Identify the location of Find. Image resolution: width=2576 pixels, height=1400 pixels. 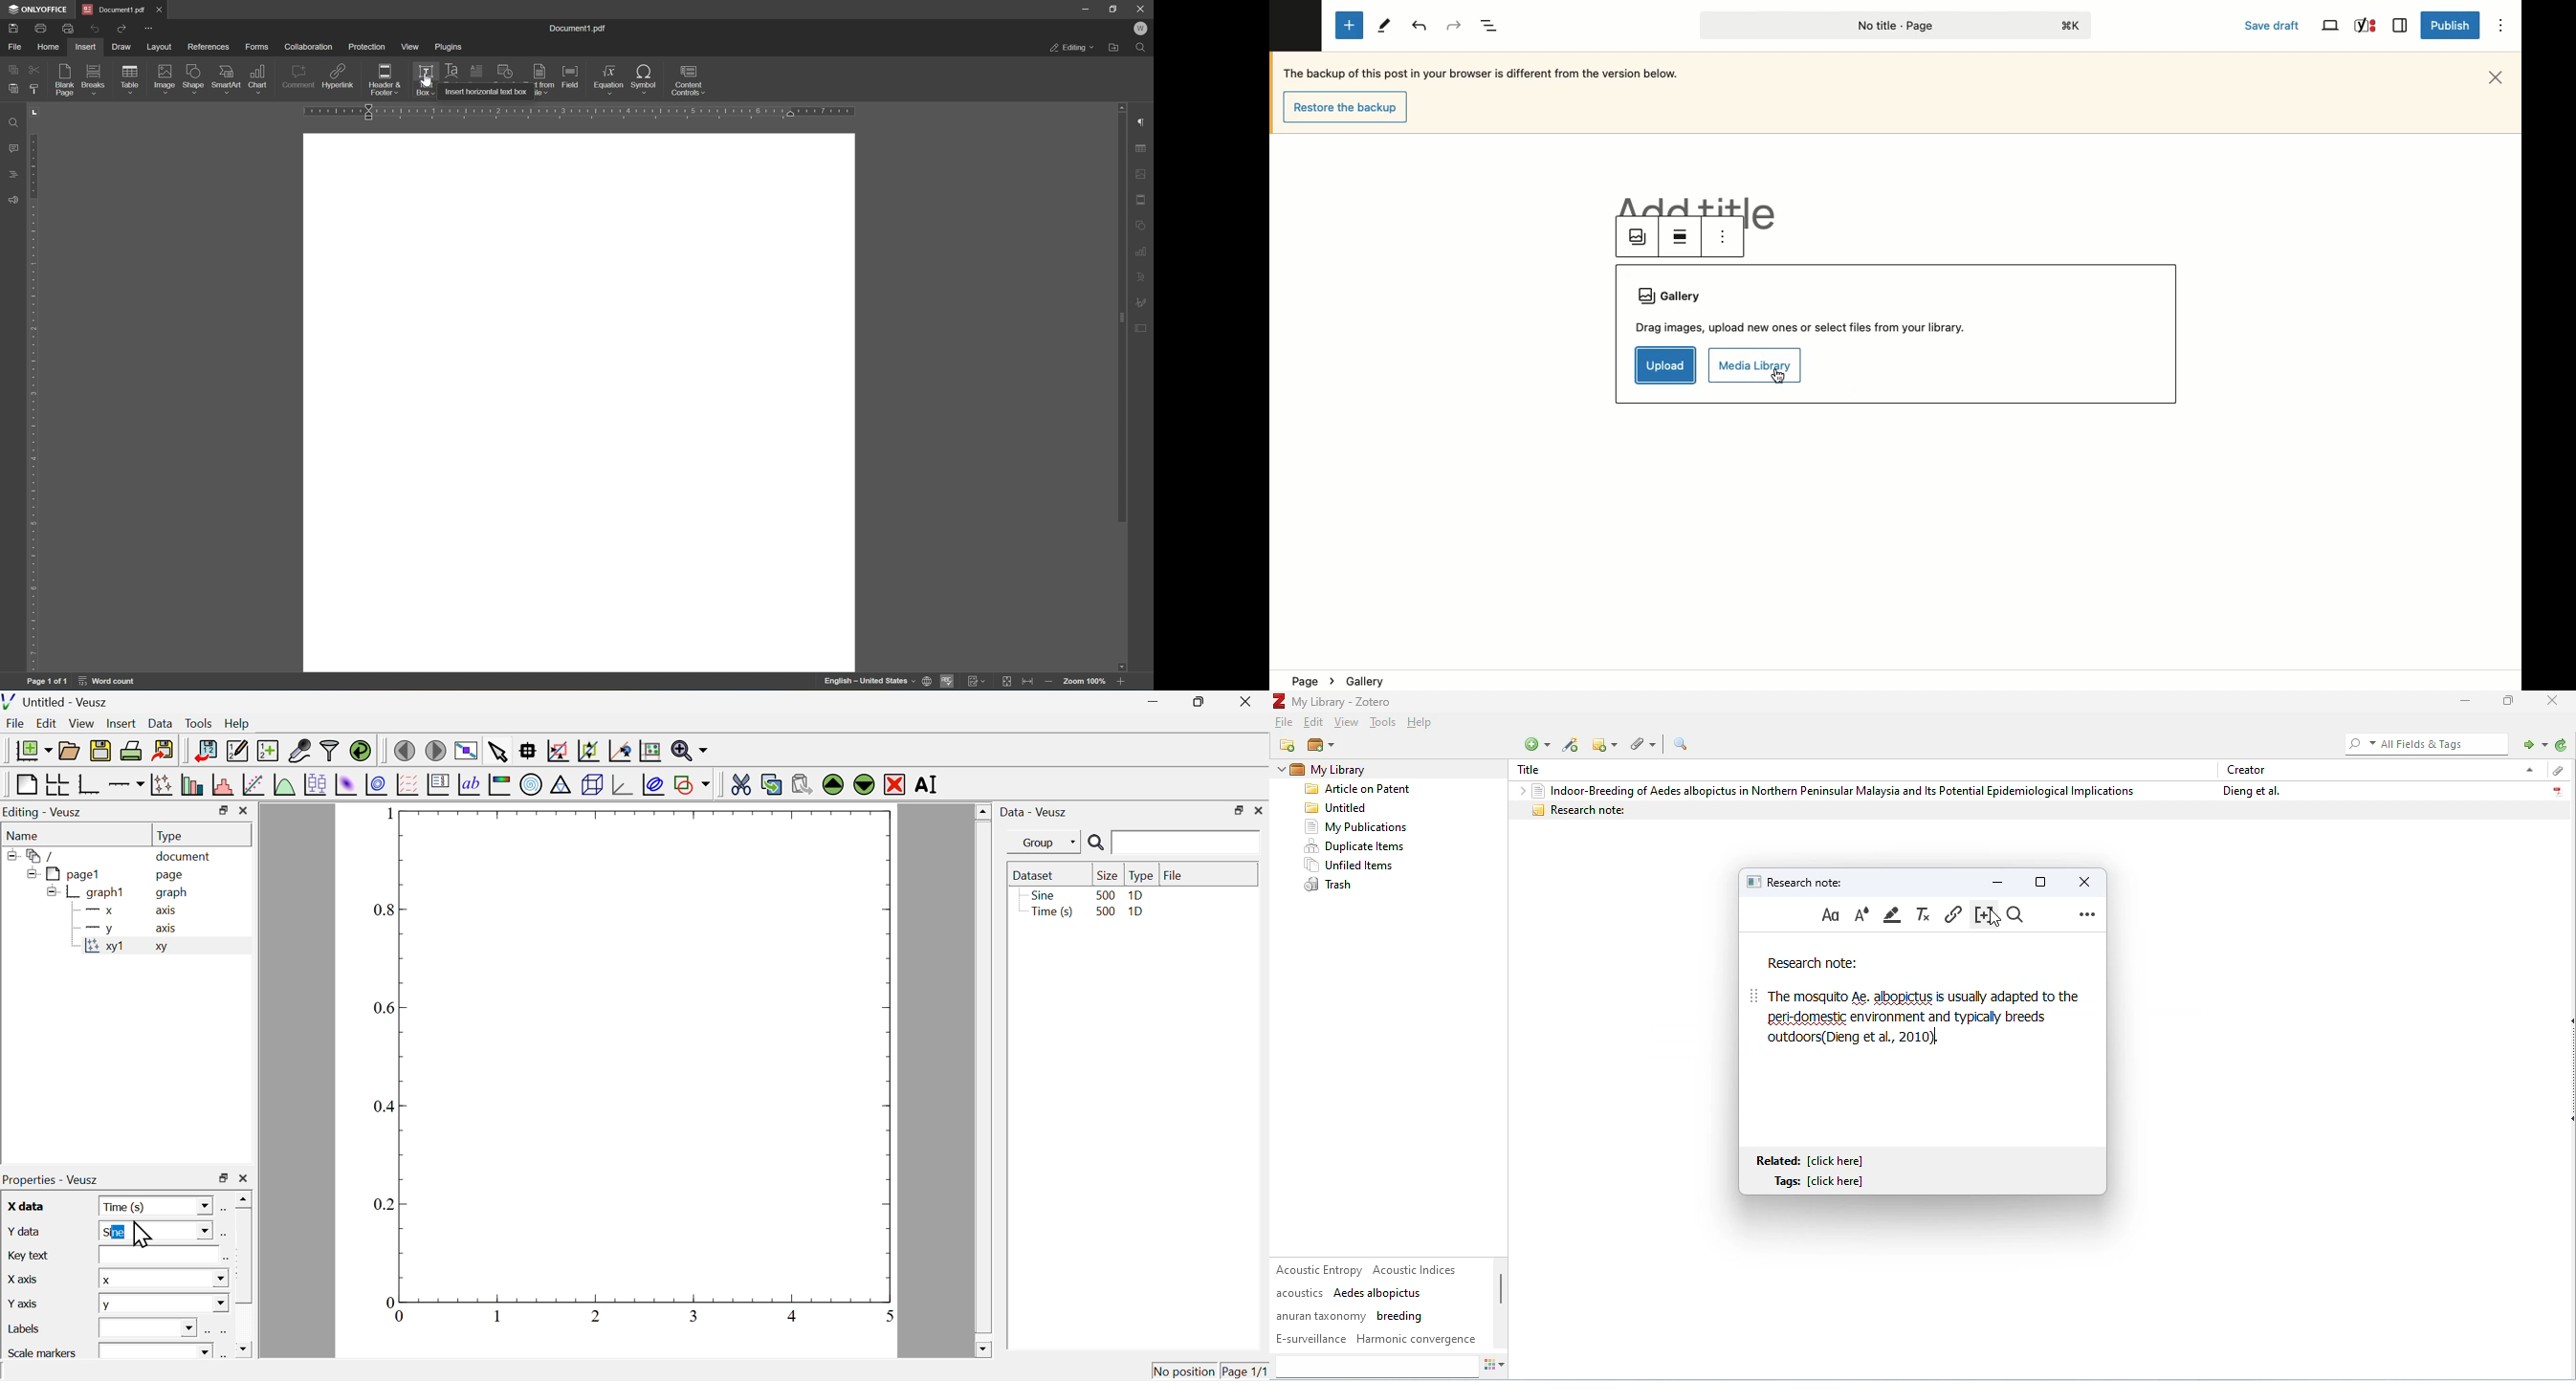
(15, 123).